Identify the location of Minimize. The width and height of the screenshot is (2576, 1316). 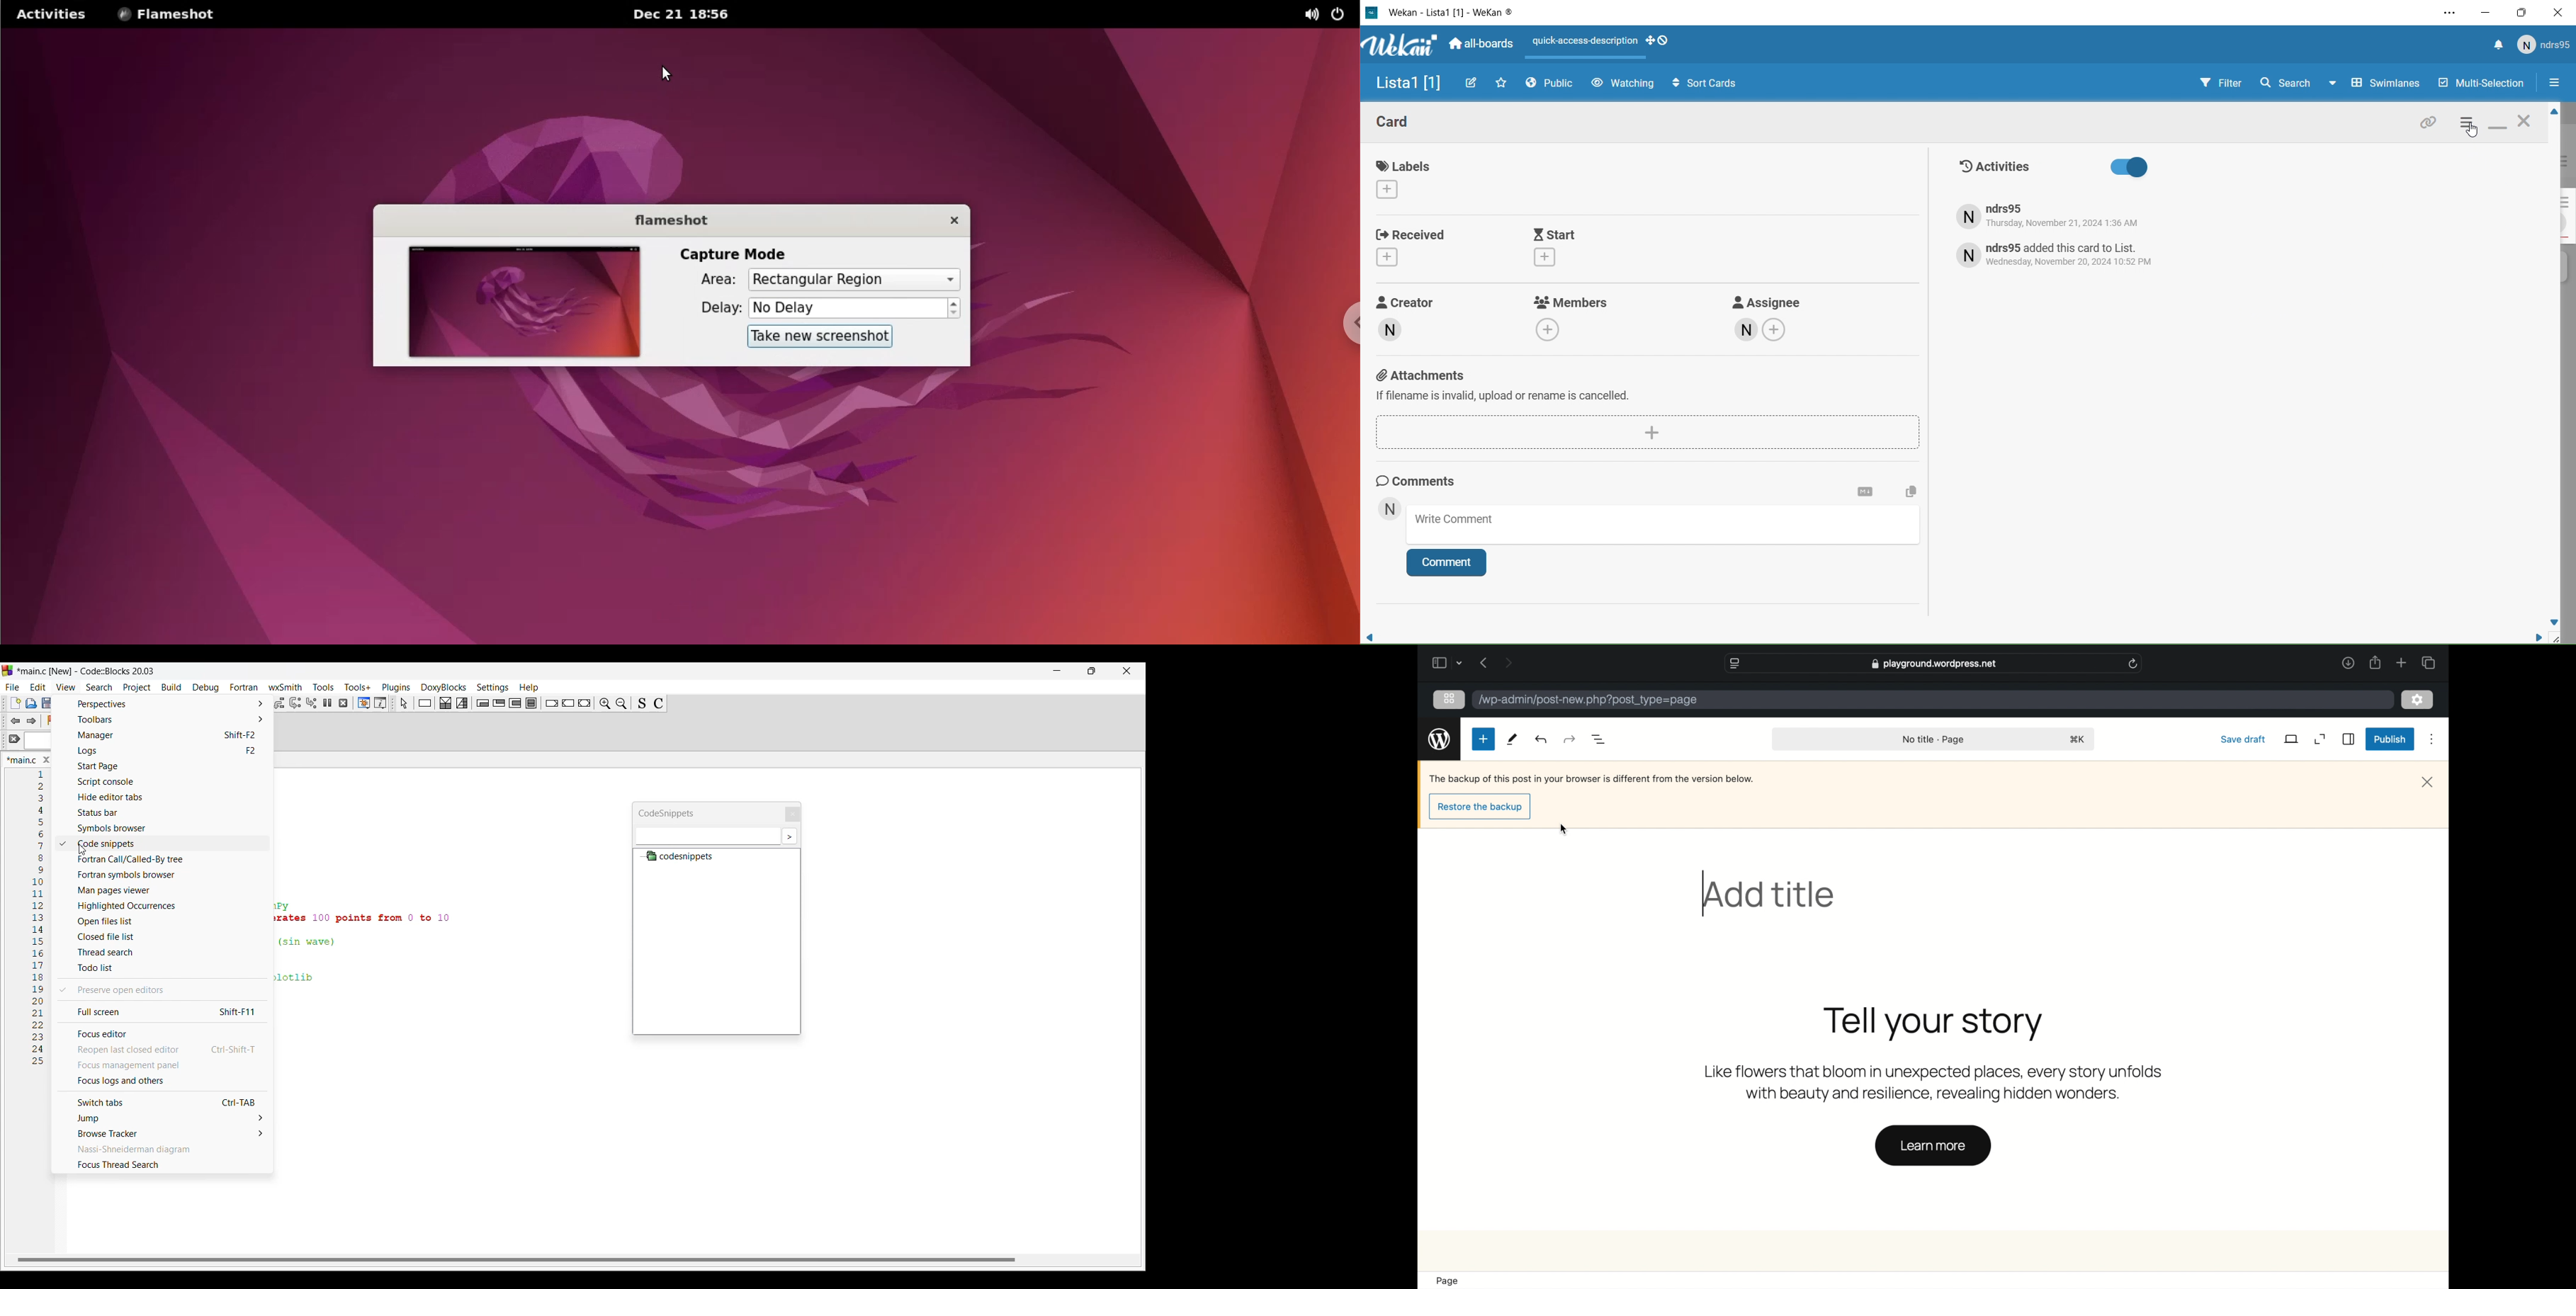
(2490, 13).